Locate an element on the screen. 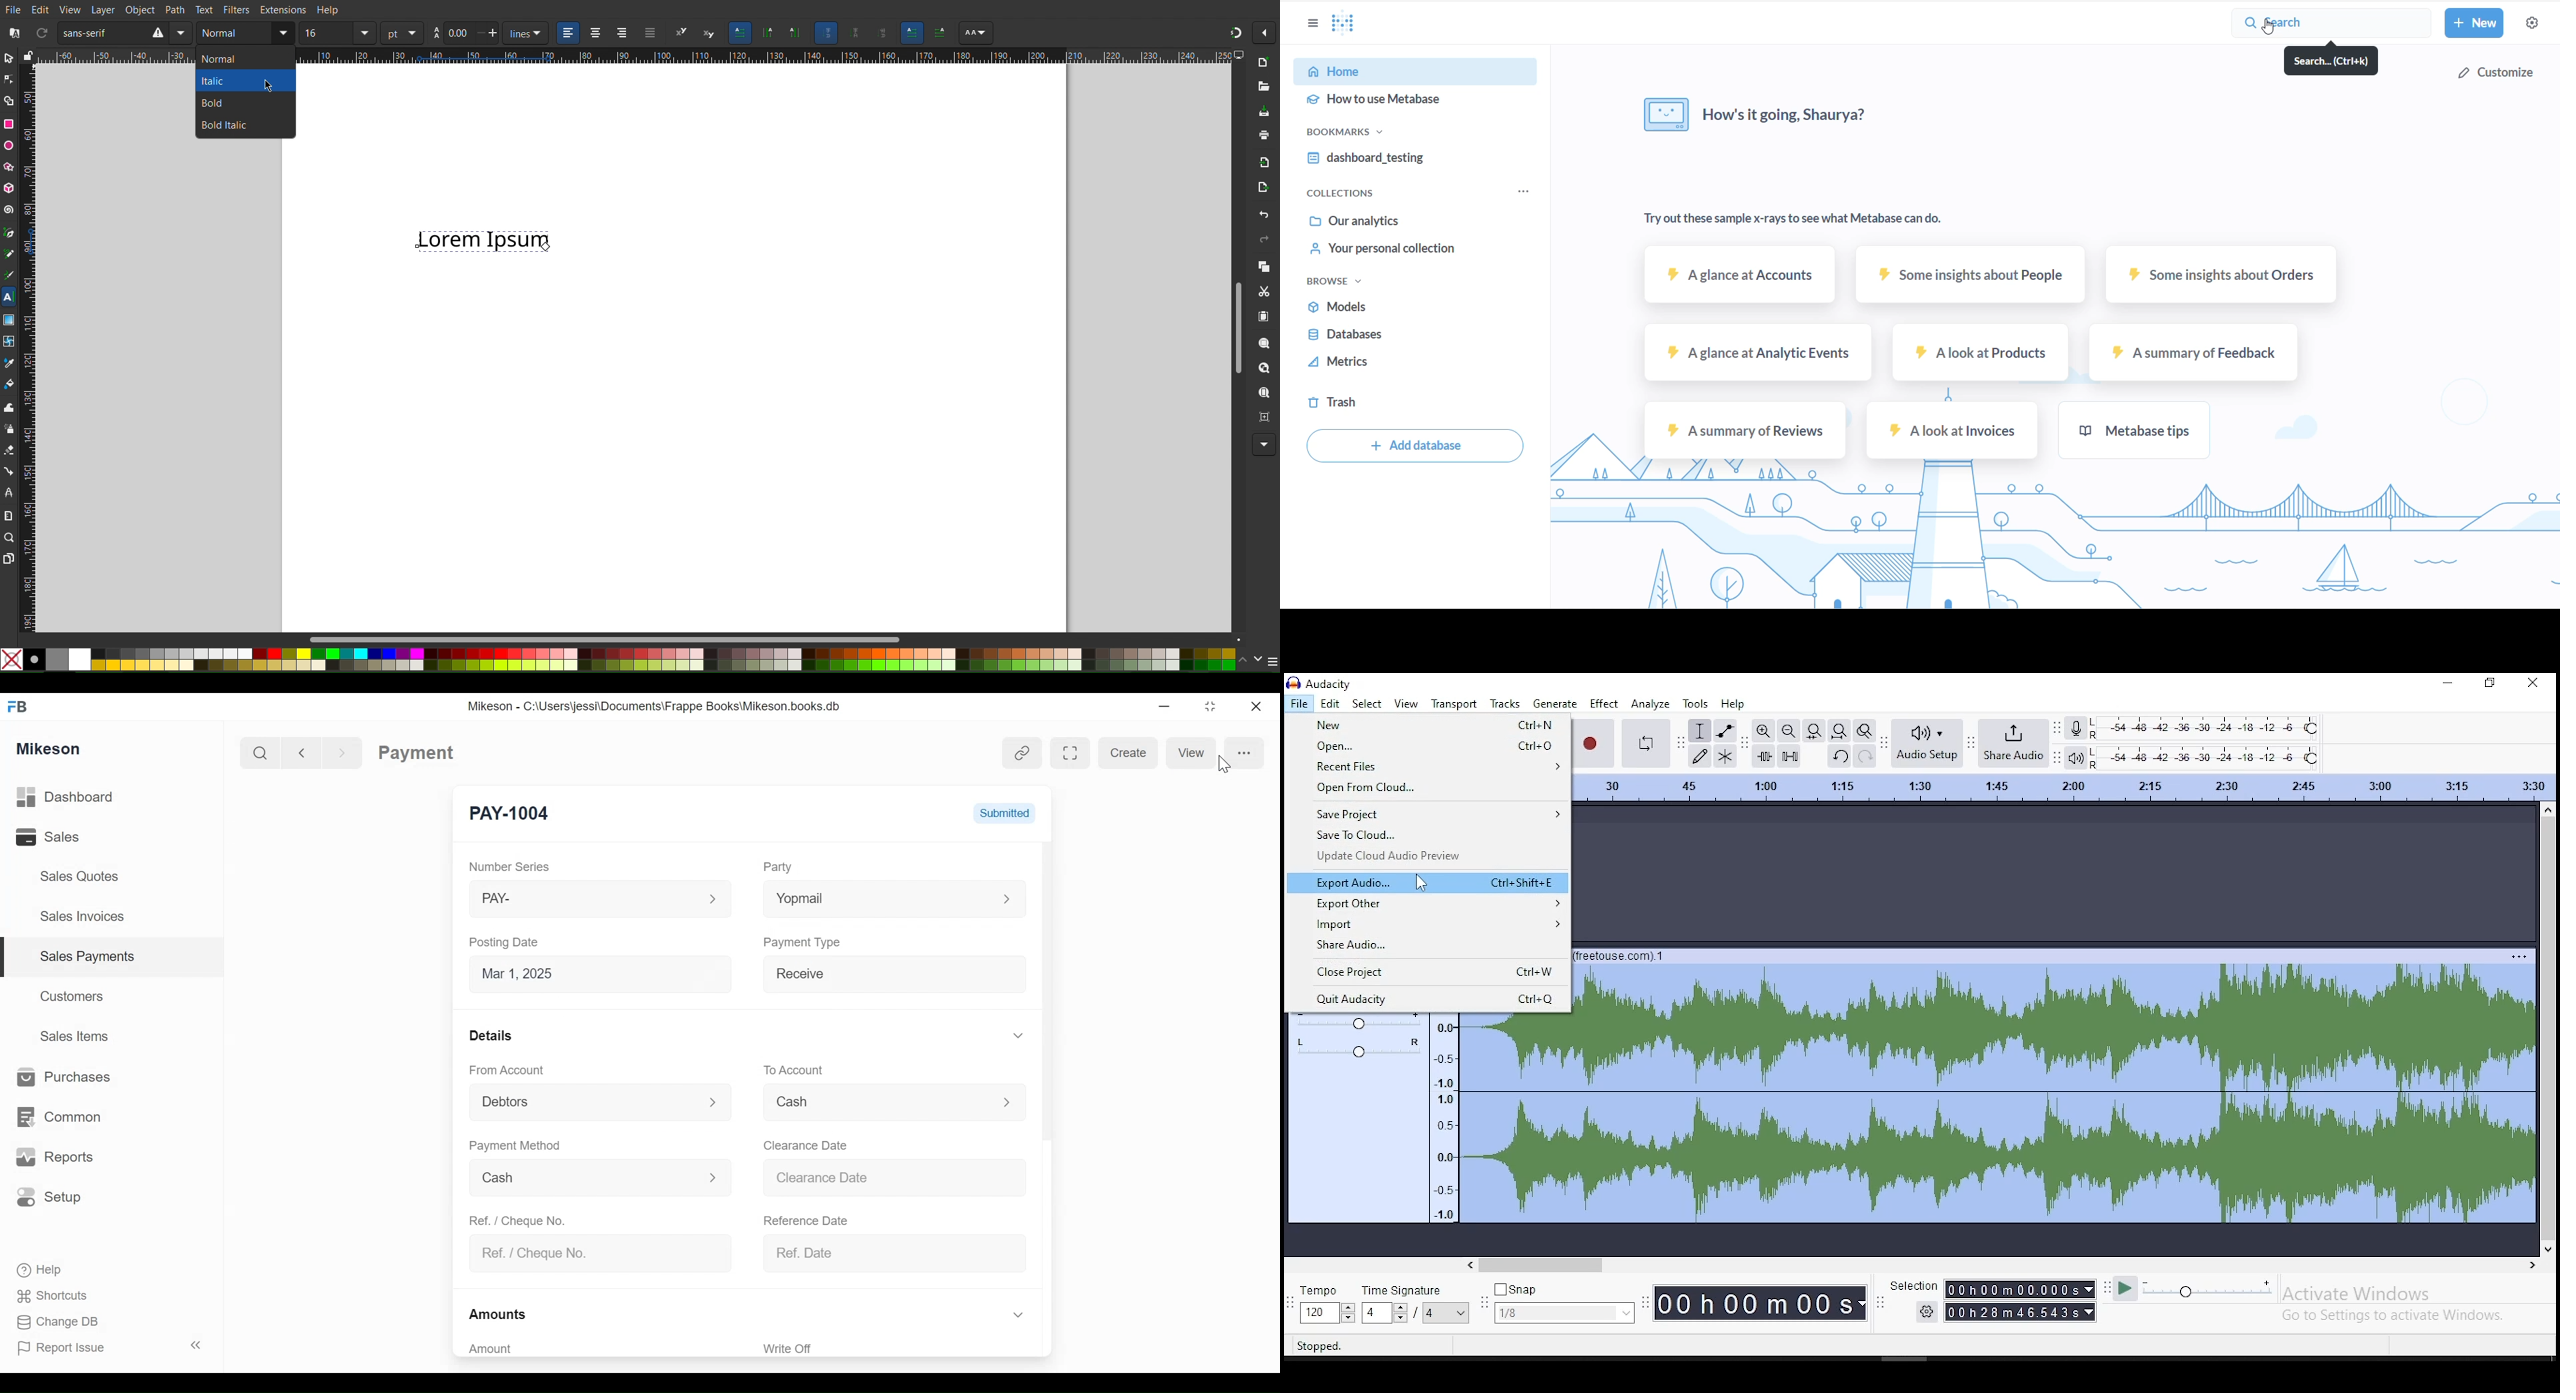  Posting Date is located at coordinates (511, 943).